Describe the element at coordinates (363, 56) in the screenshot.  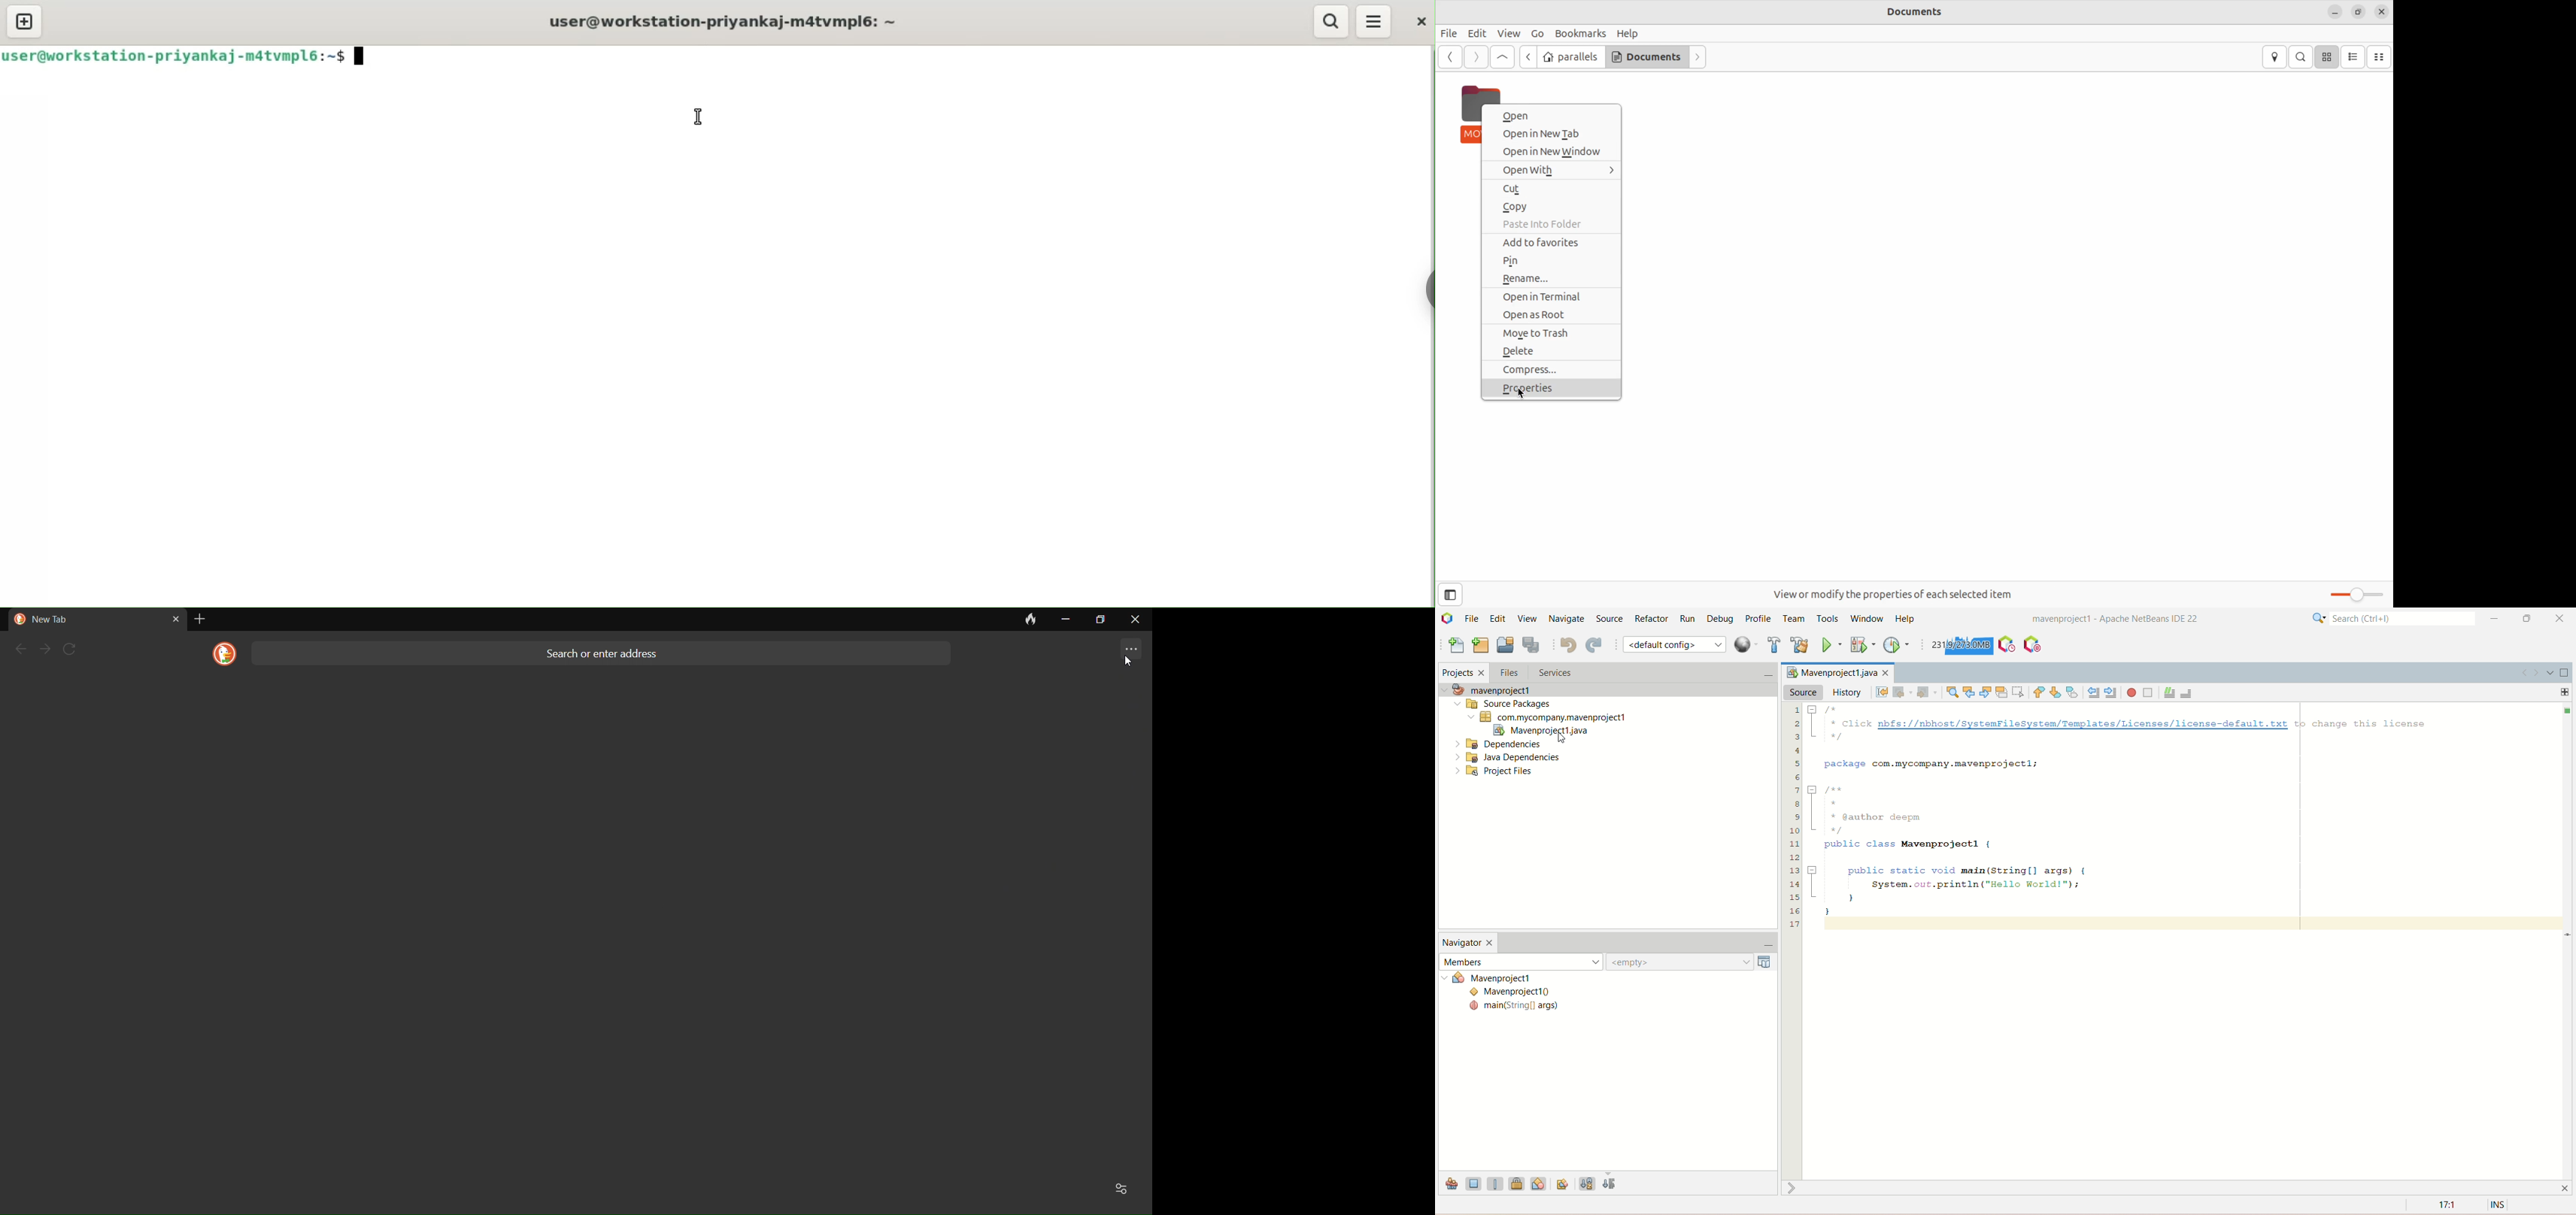
I see `text icon` at that location.